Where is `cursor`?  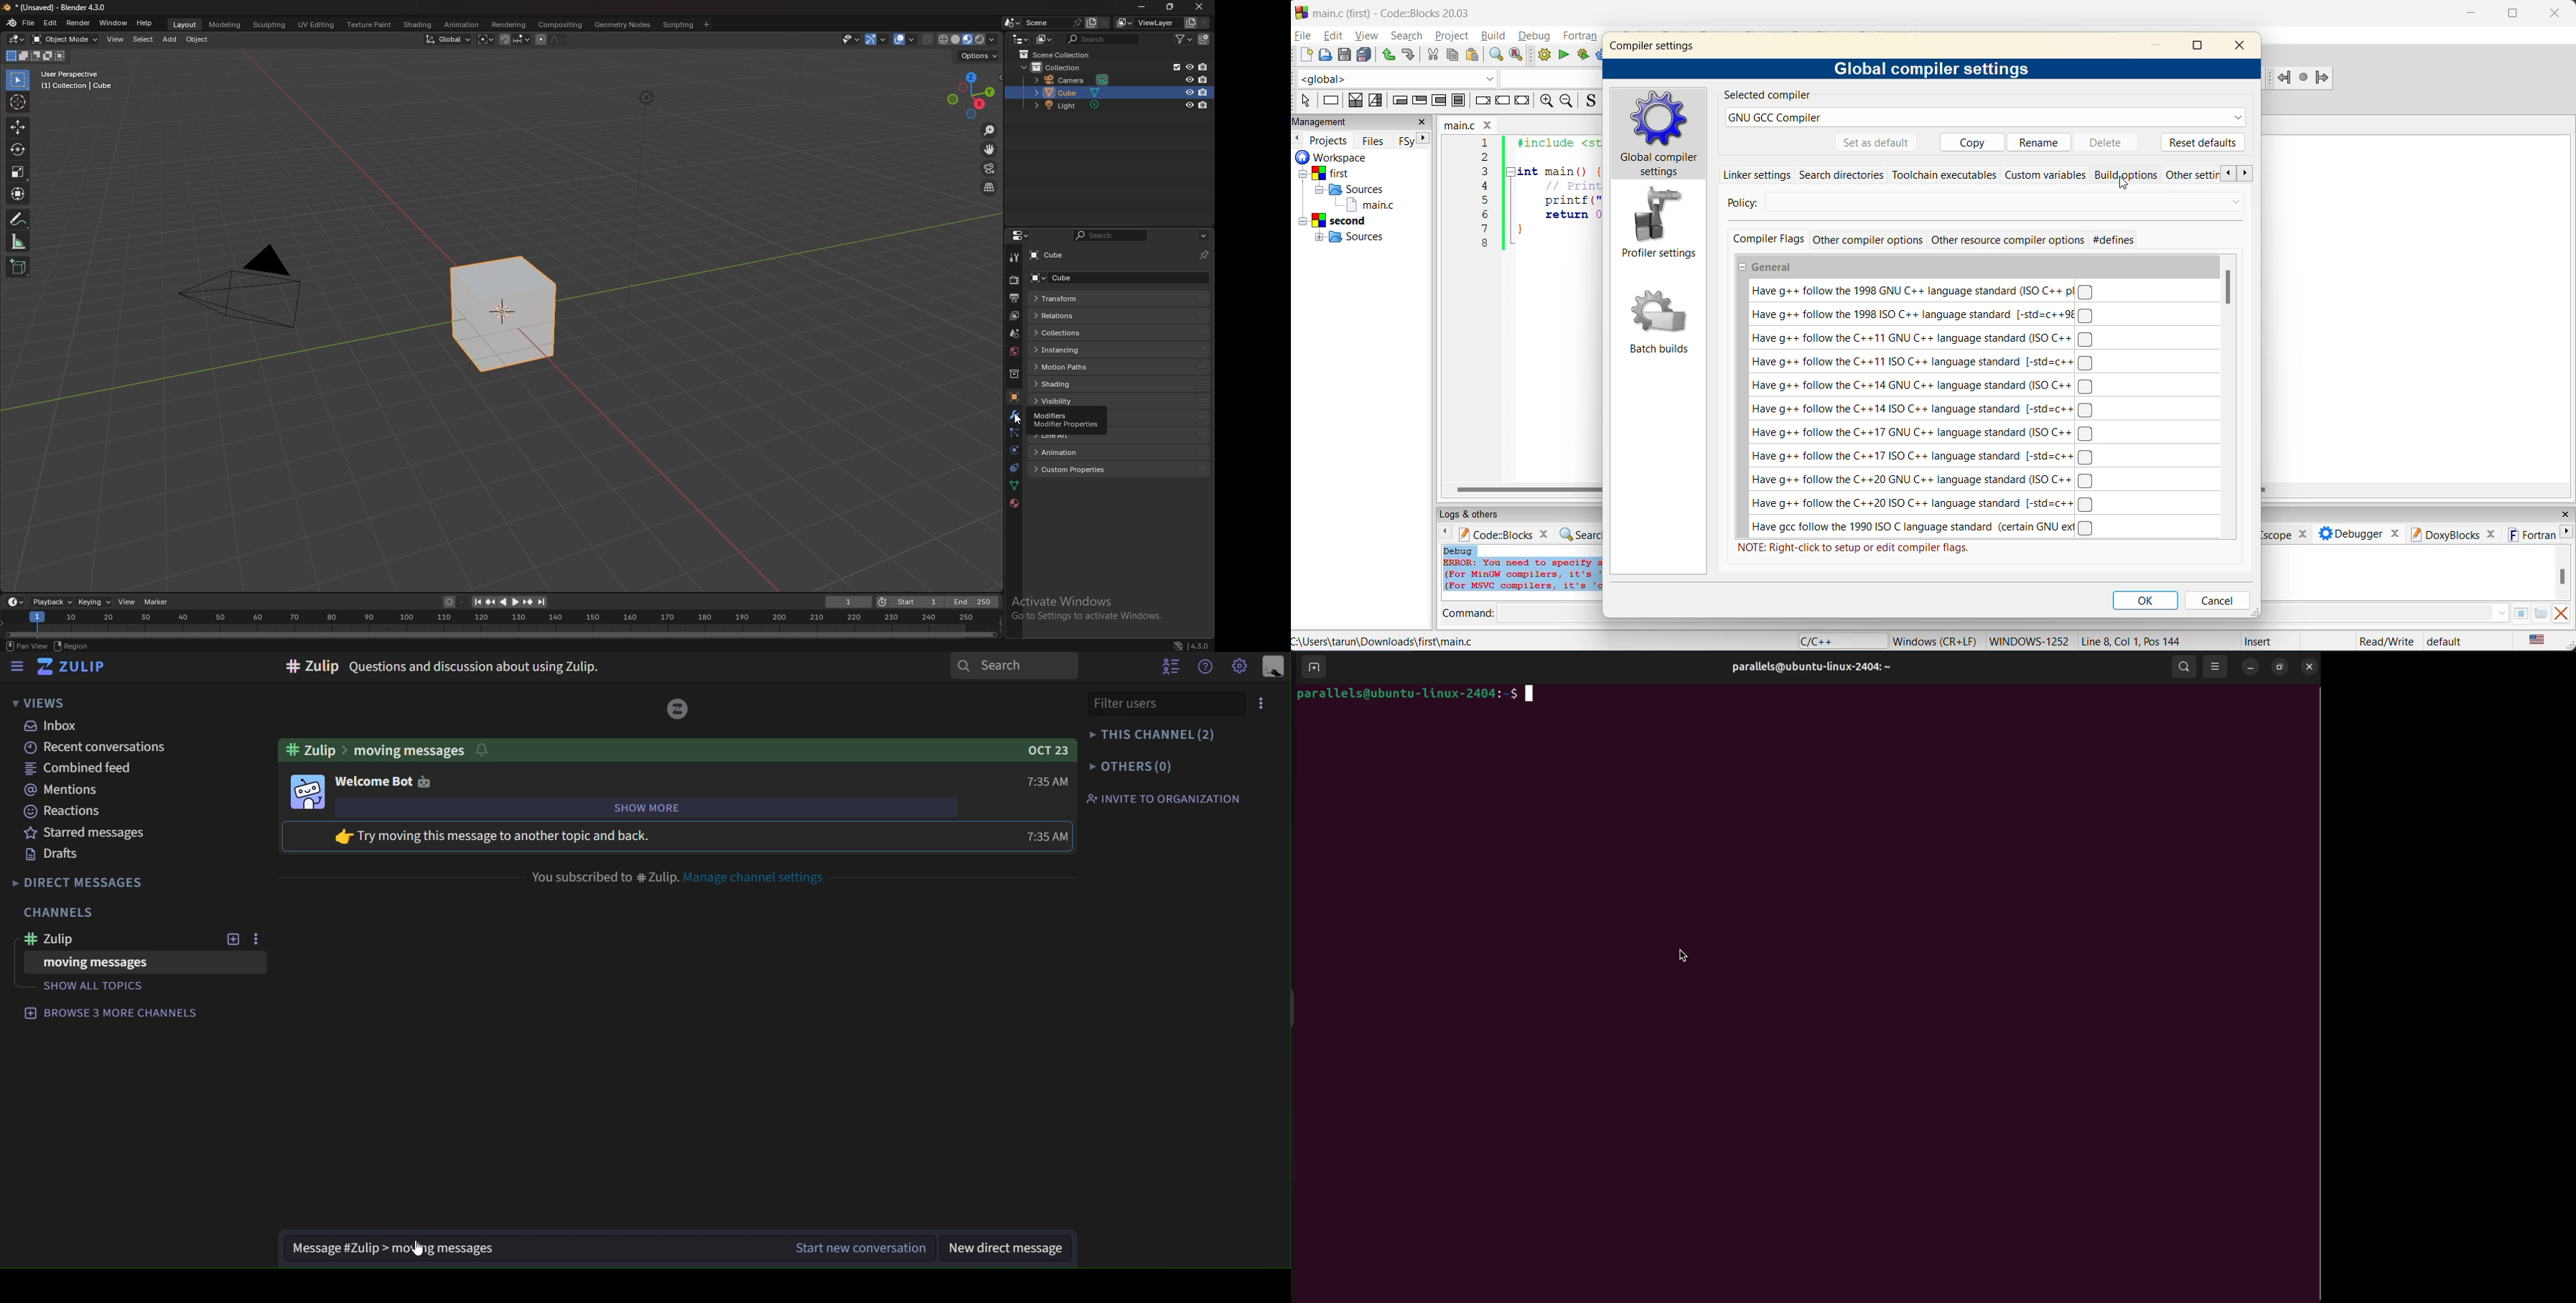 cursor is located at coordinates (18, 101).